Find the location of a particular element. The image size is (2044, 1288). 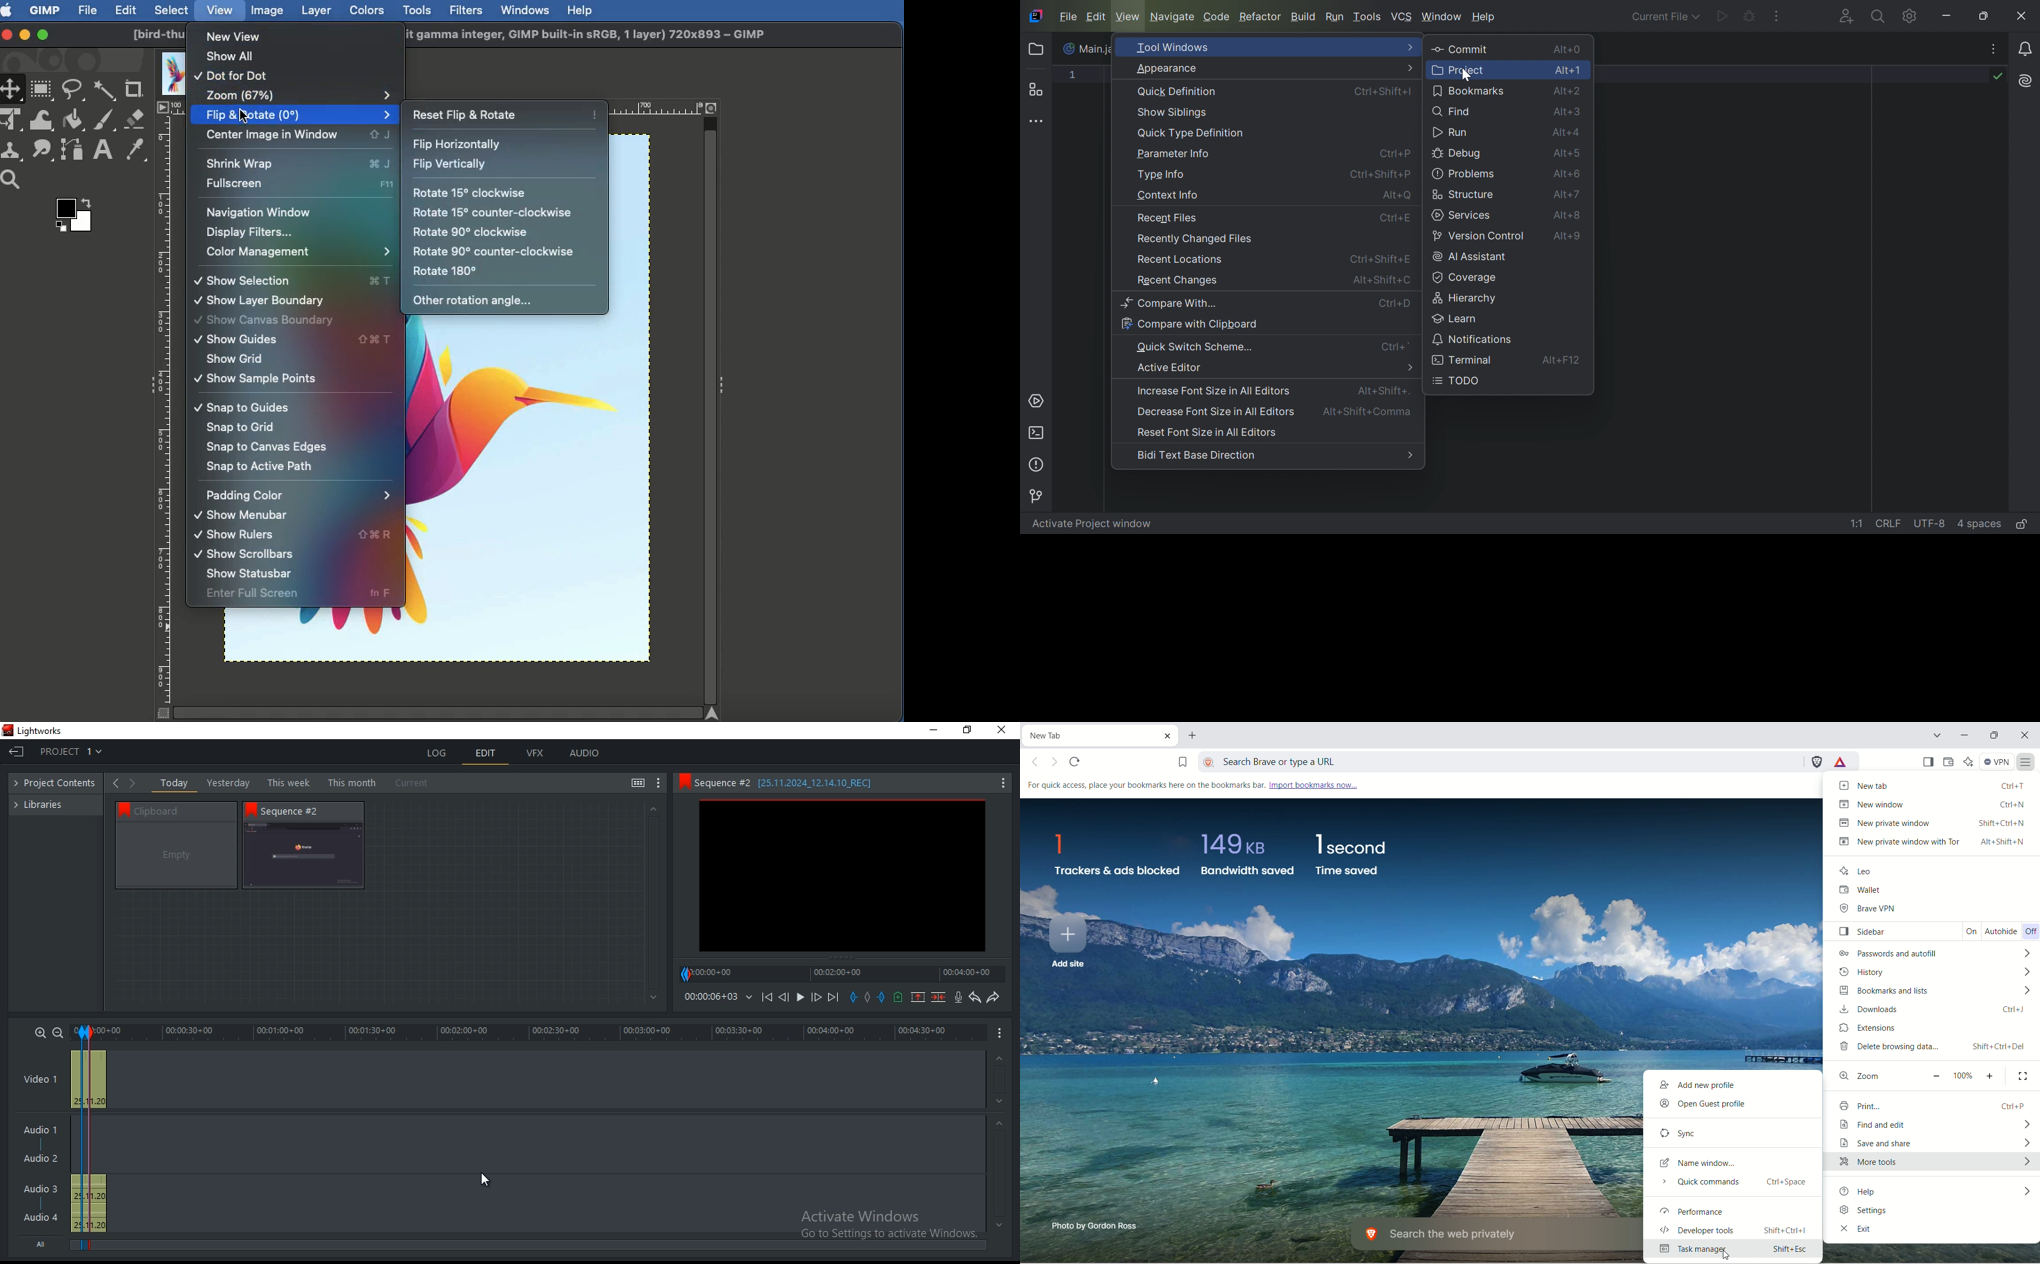

Eraser is located at coordinates (136, 120).